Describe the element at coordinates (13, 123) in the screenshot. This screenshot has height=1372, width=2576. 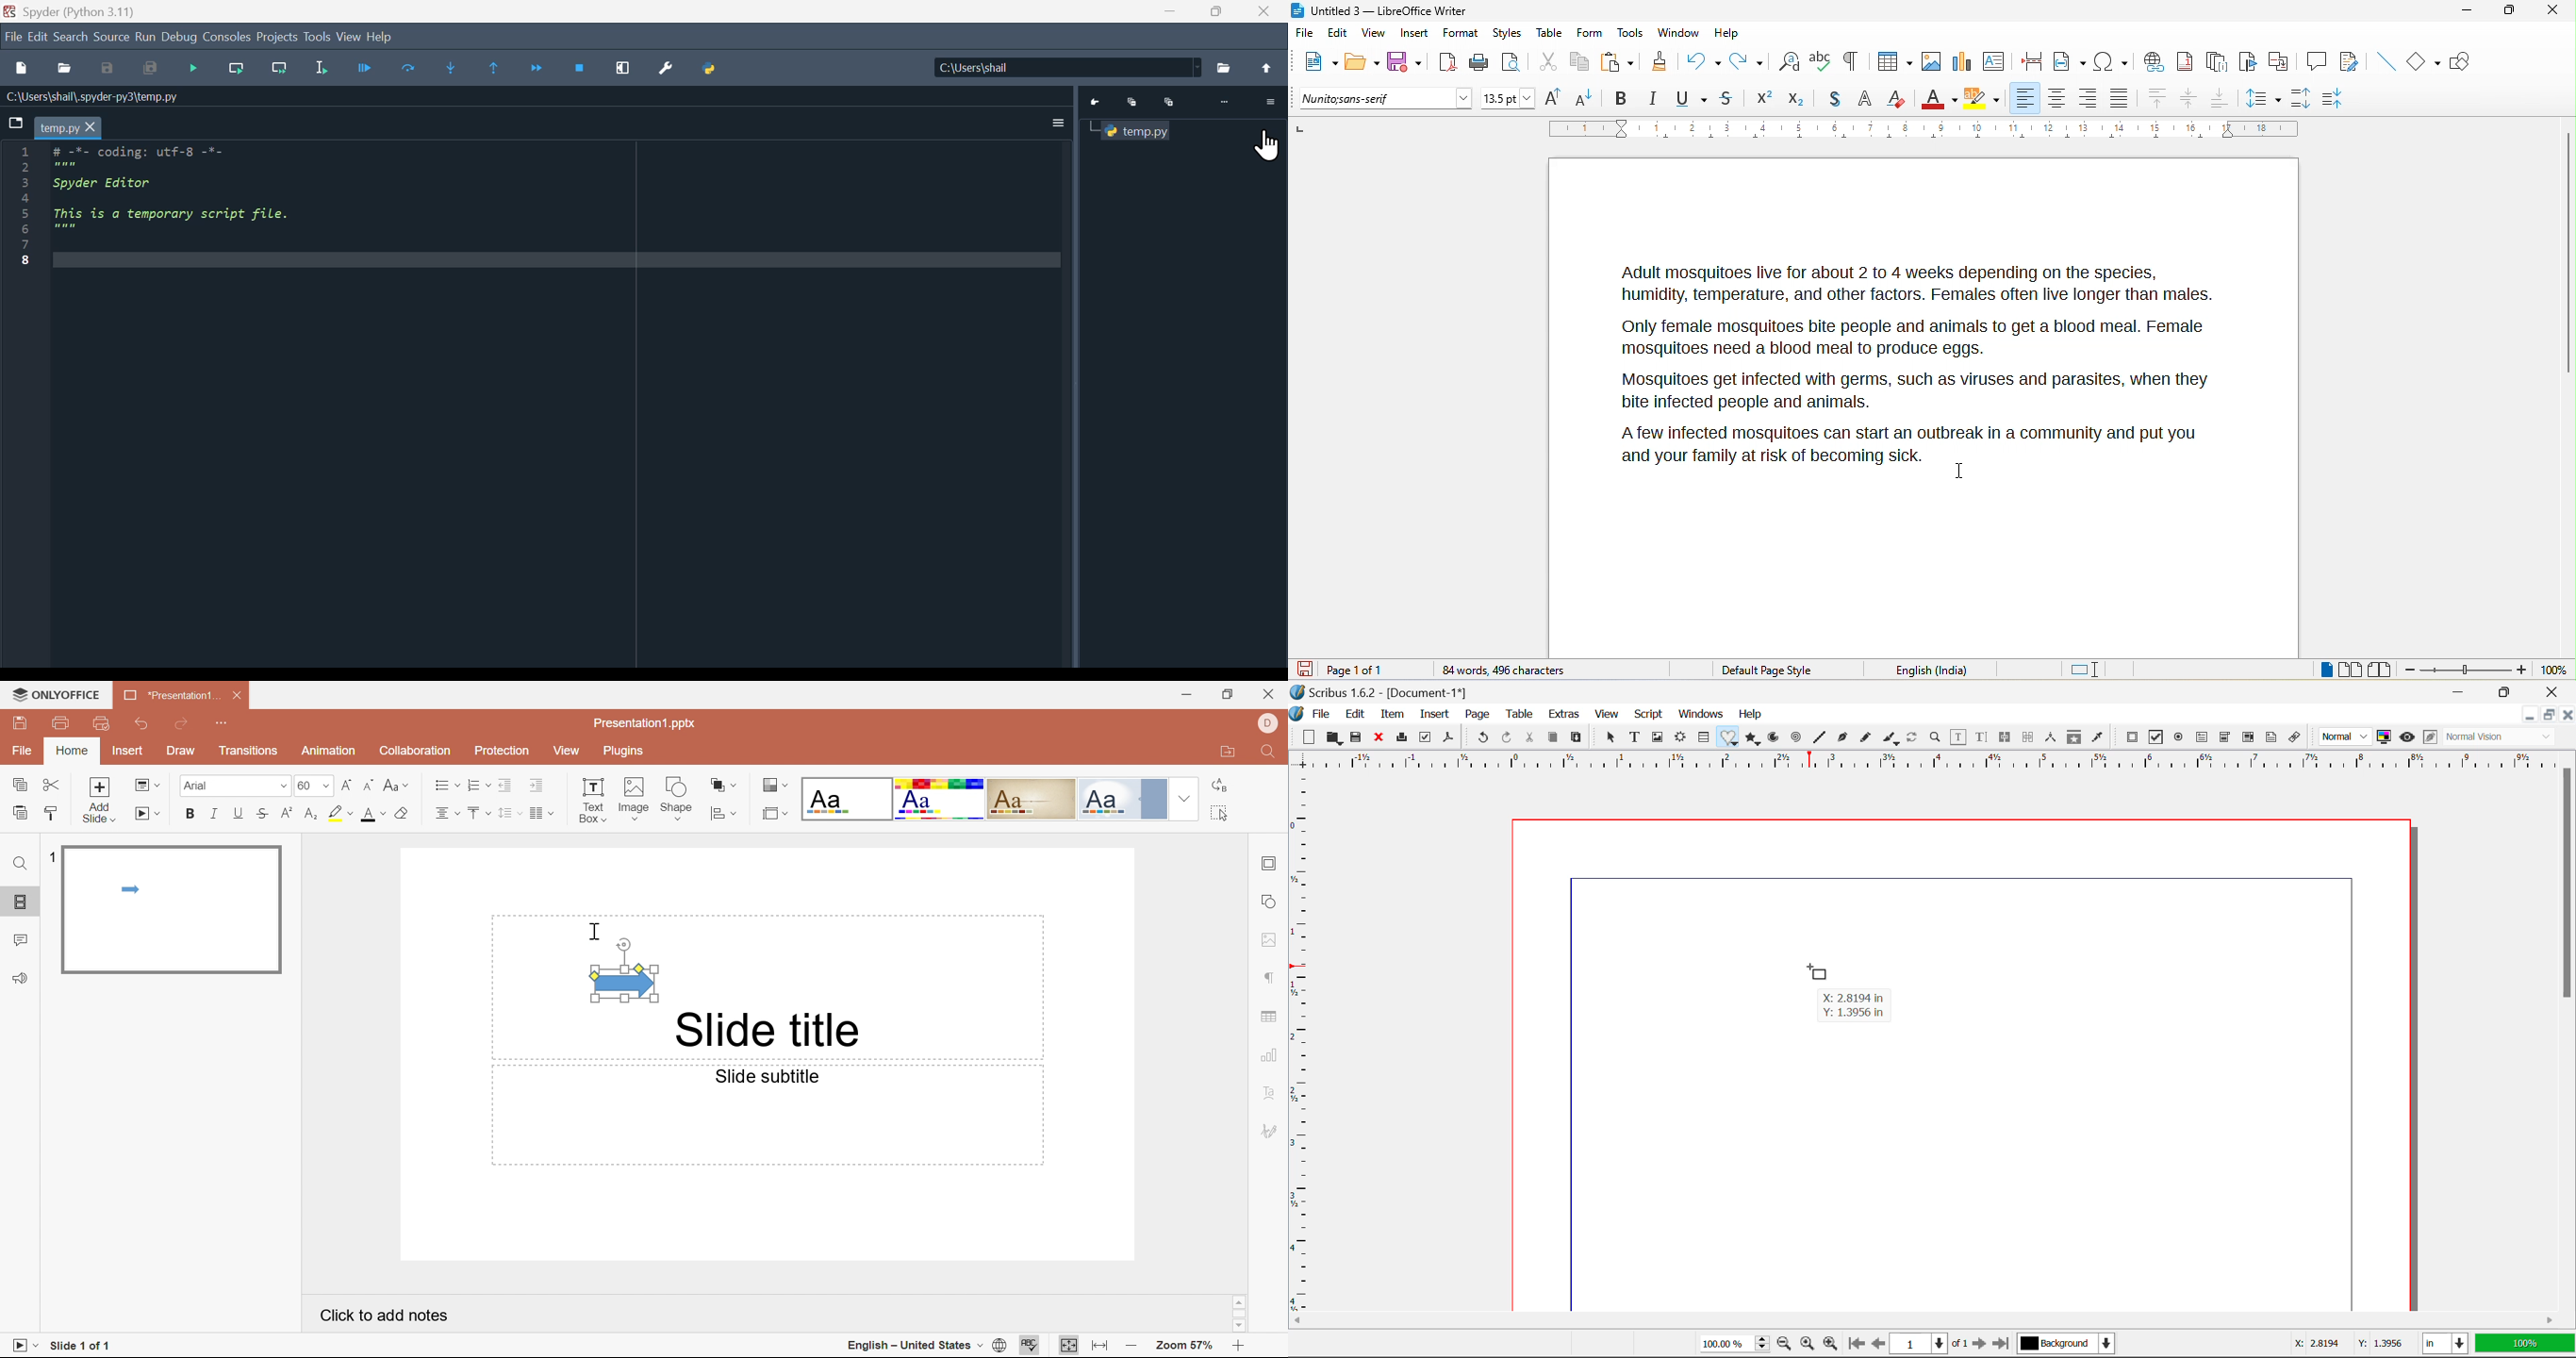
I see `browse tabs` at that location.